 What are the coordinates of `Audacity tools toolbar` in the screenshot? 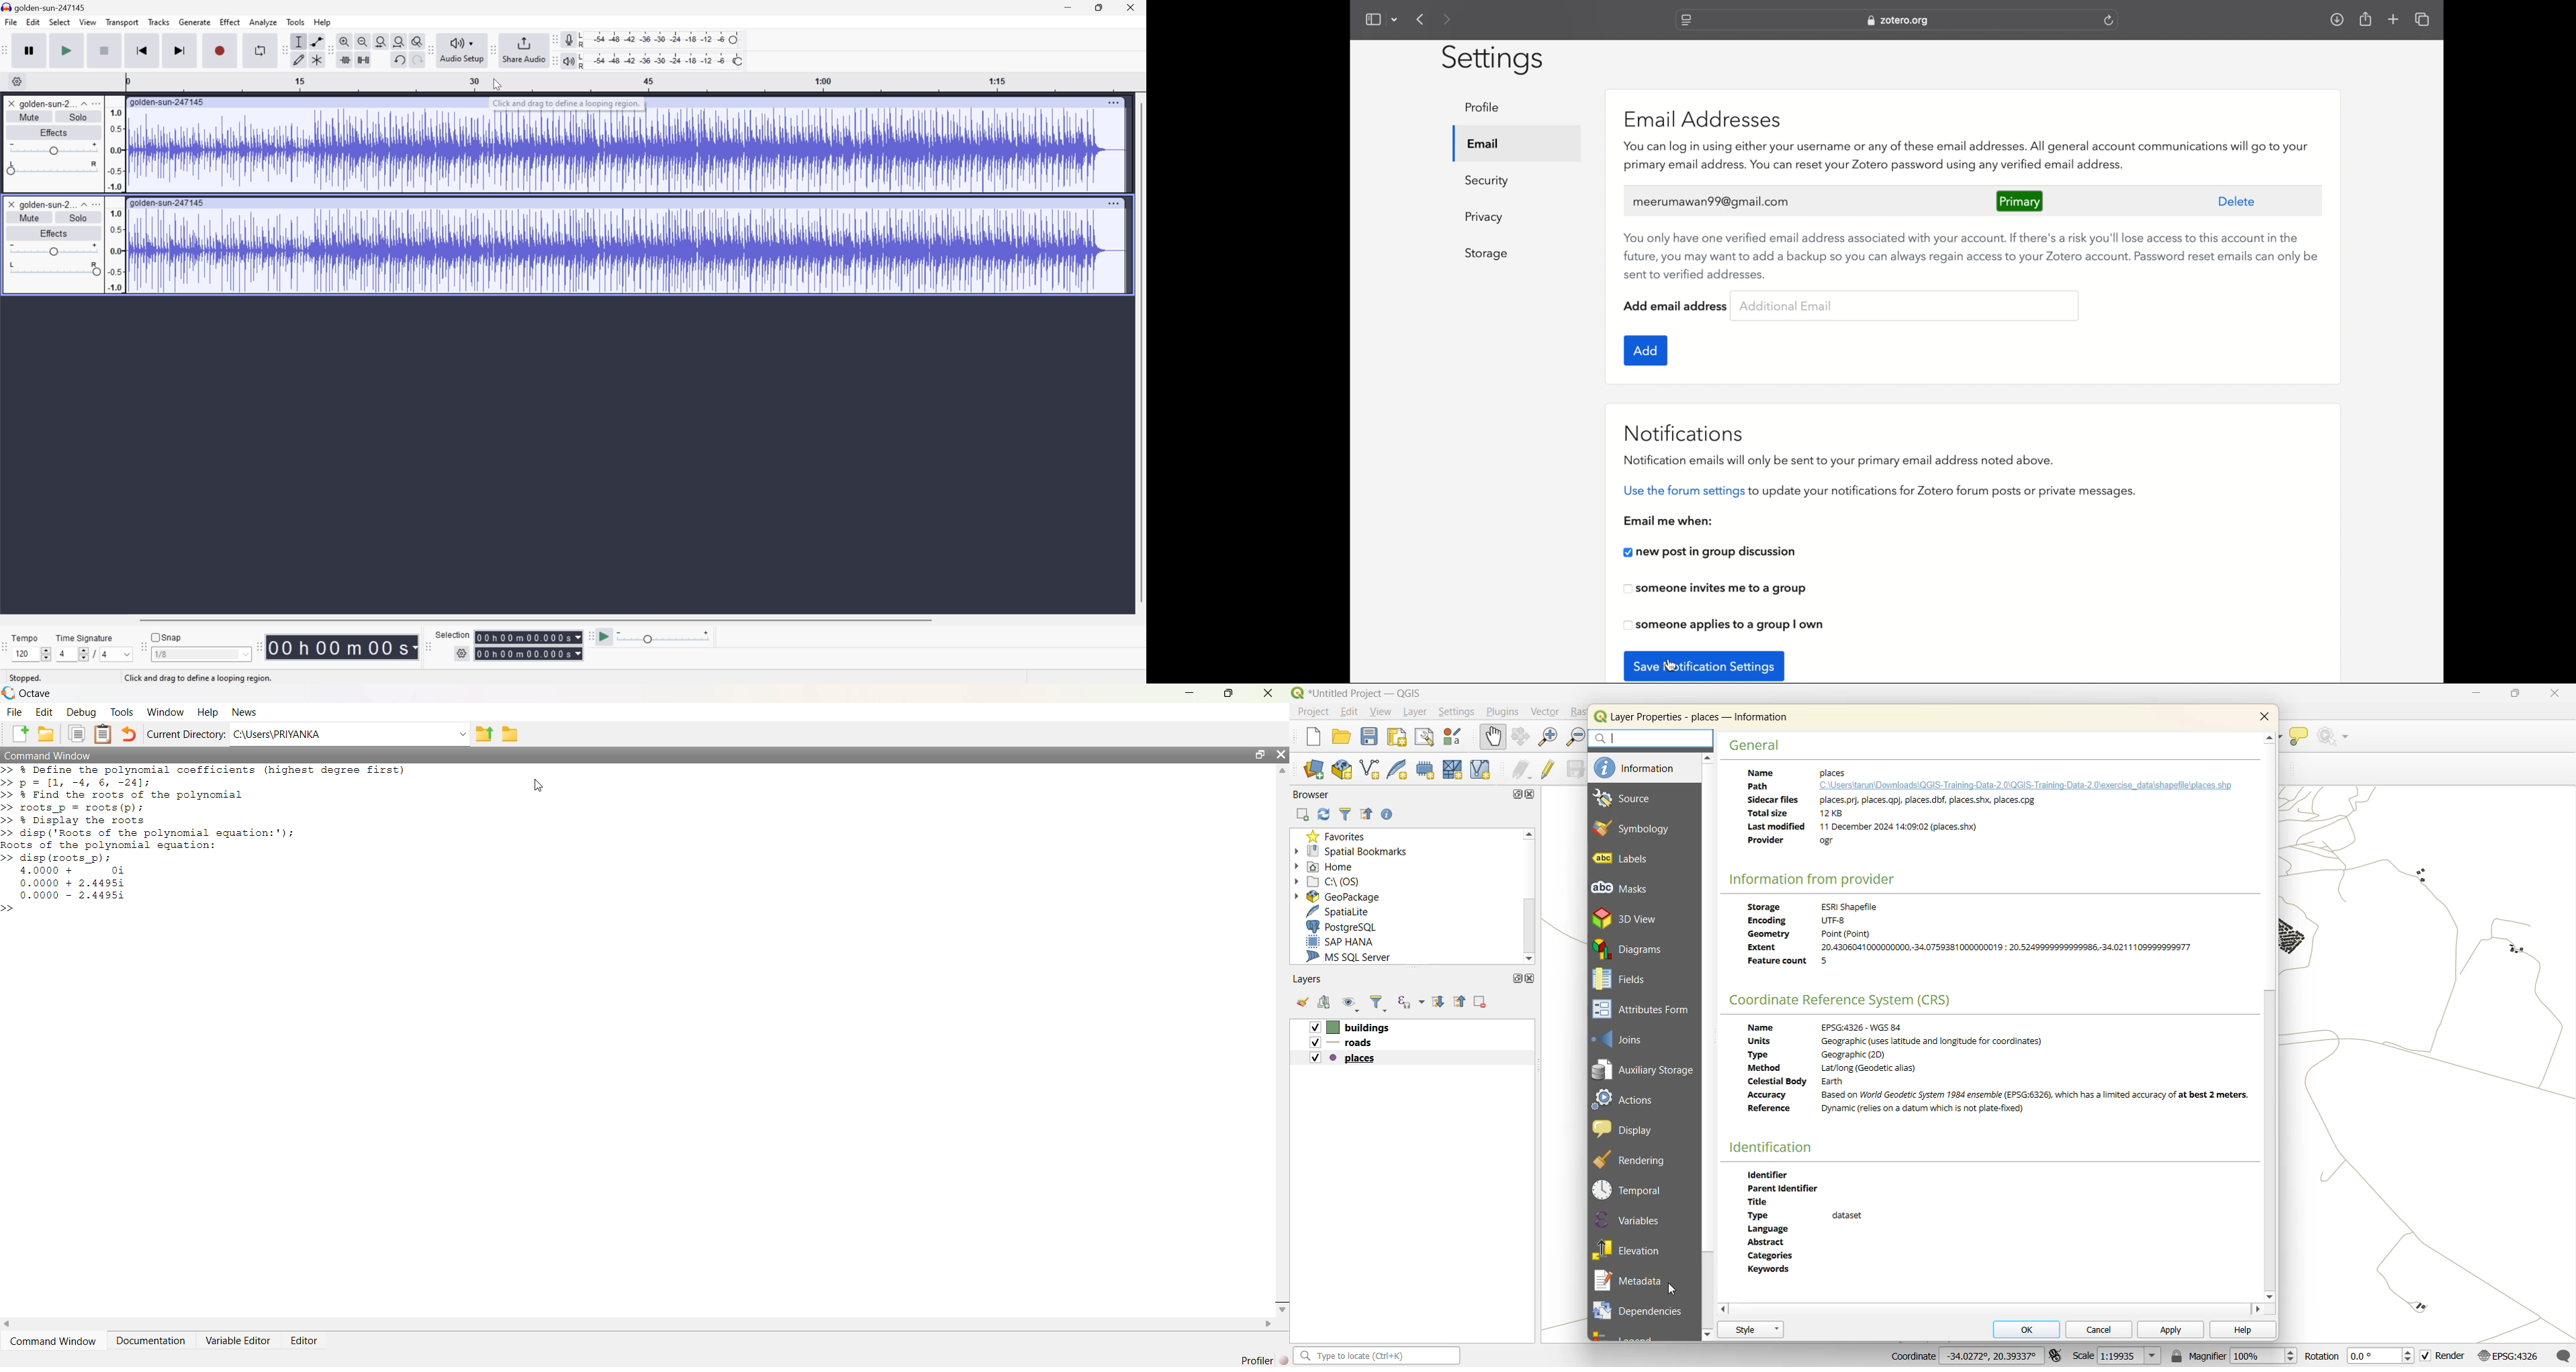 It's located at (284, 50).